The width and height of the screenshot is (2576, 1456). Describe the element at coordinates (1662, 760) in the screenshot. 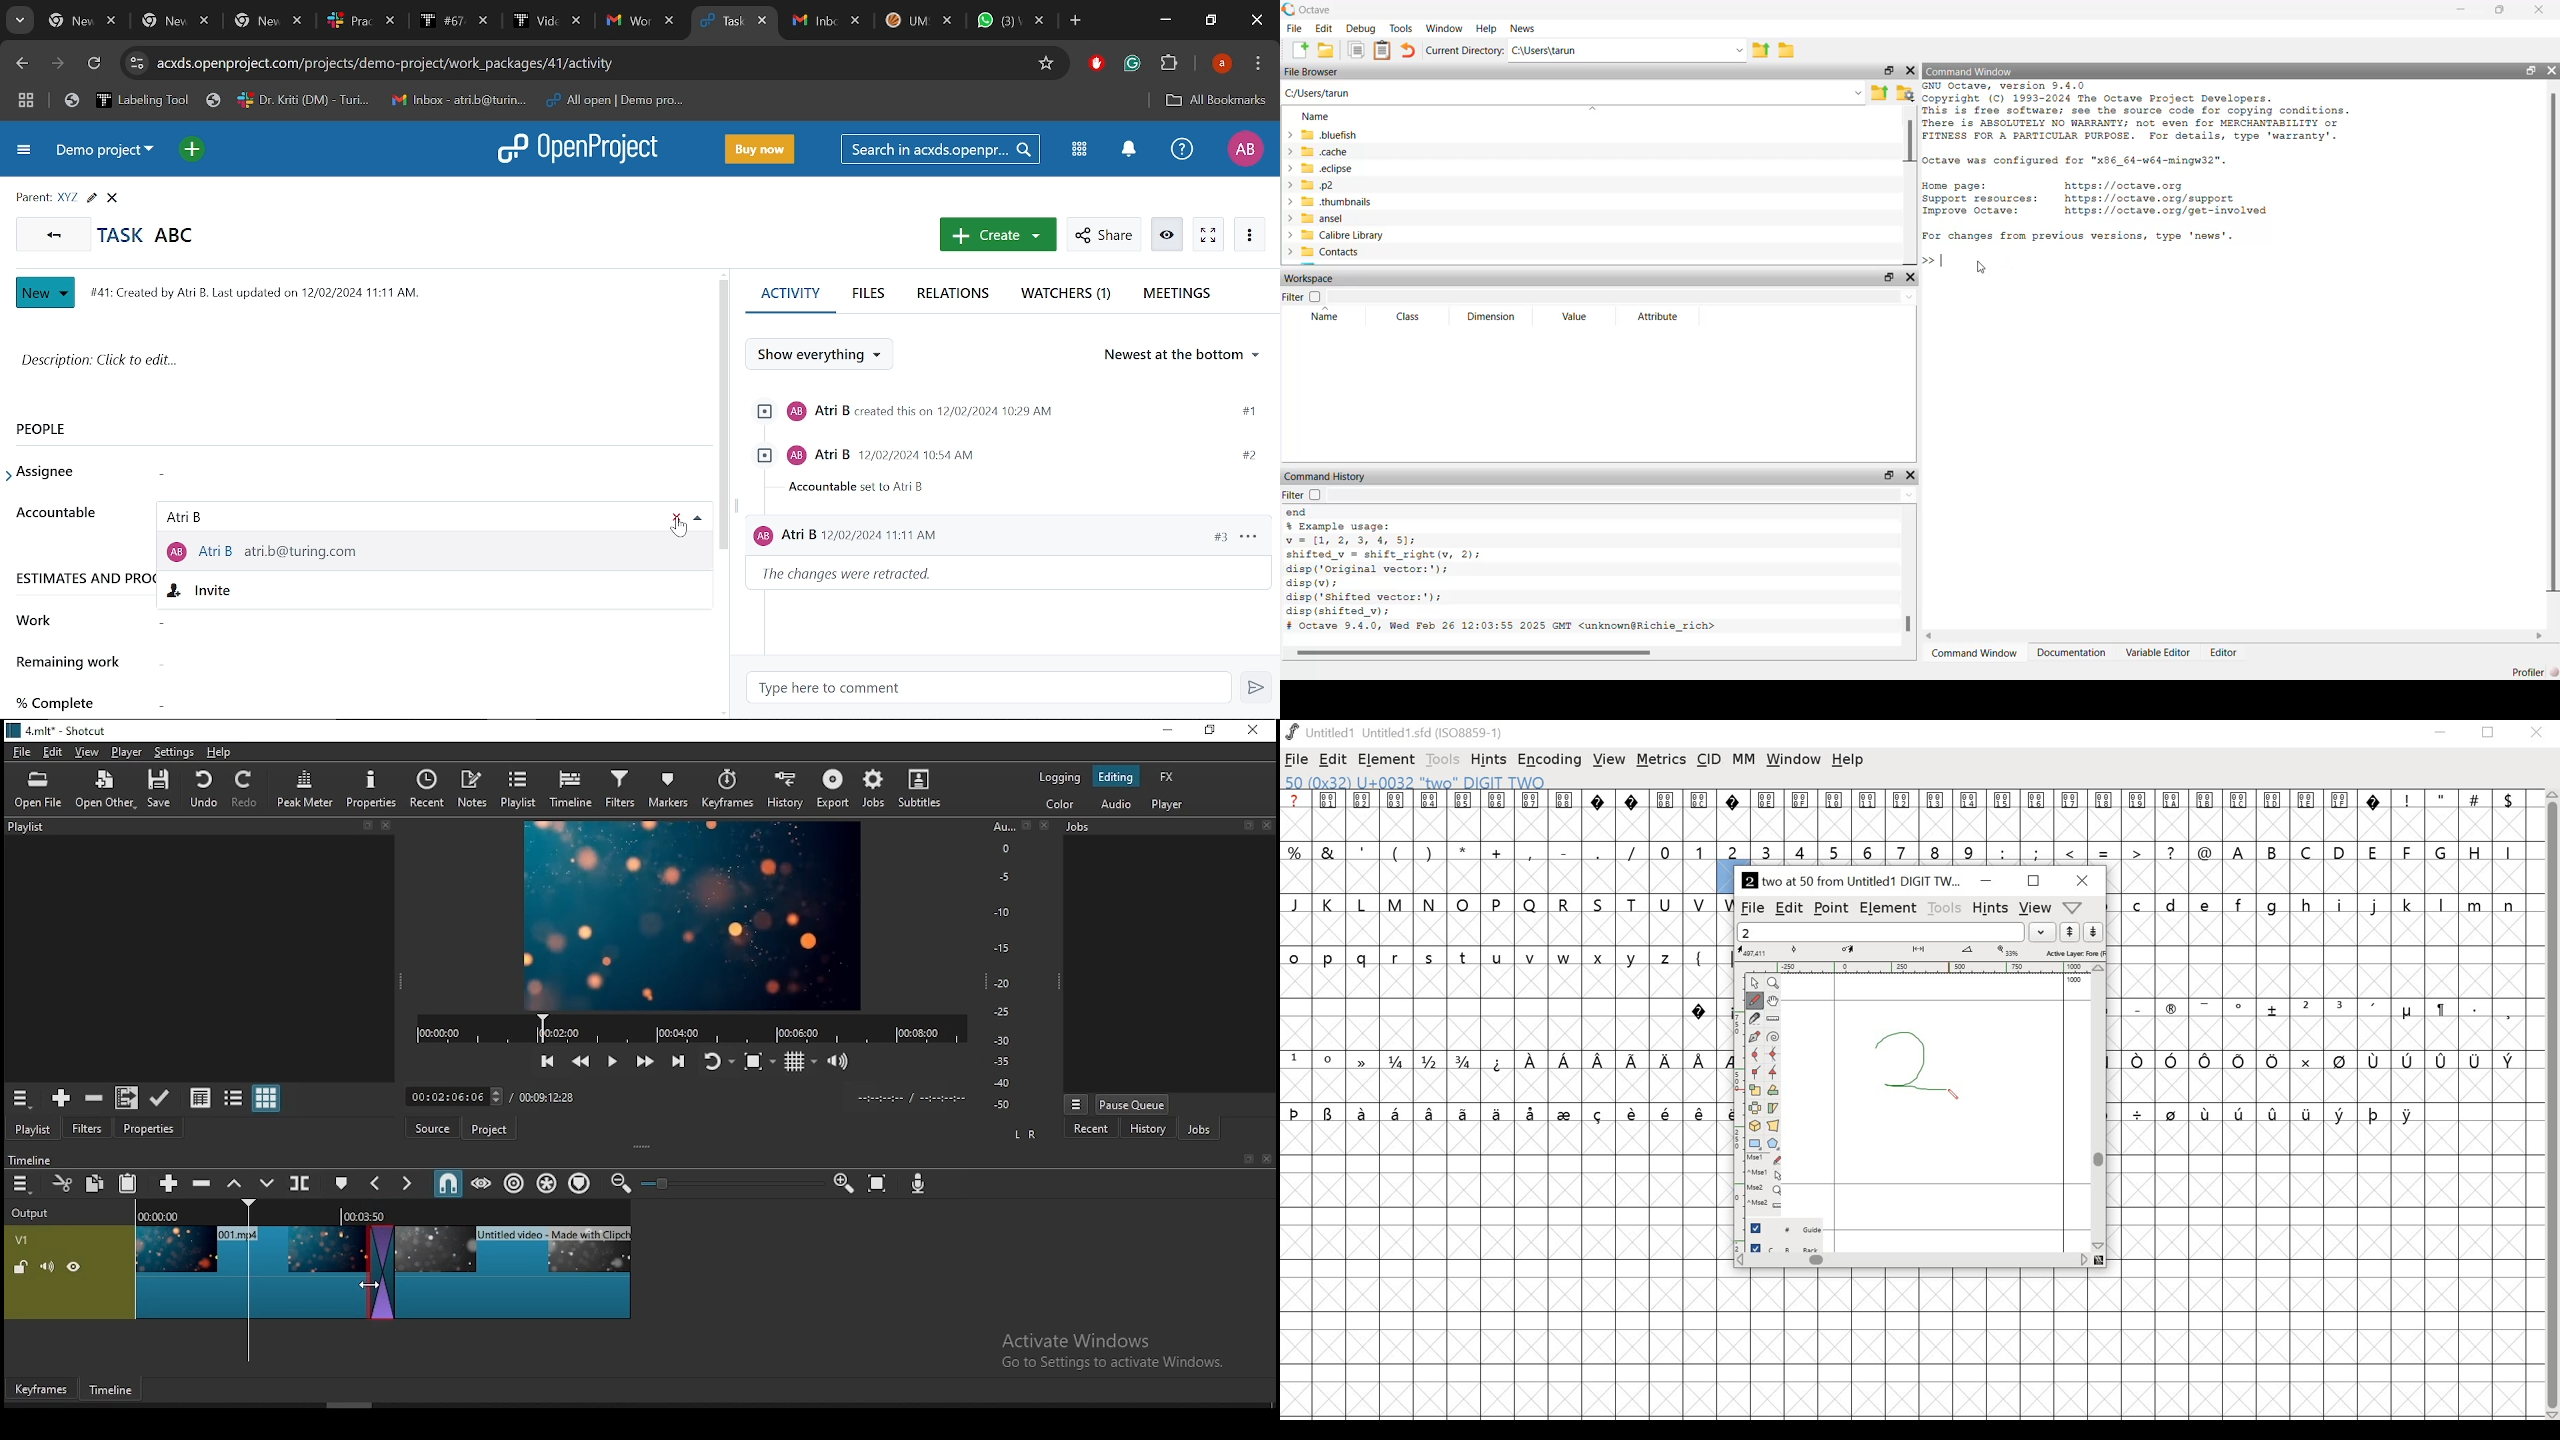

I see `metrics` at that location.